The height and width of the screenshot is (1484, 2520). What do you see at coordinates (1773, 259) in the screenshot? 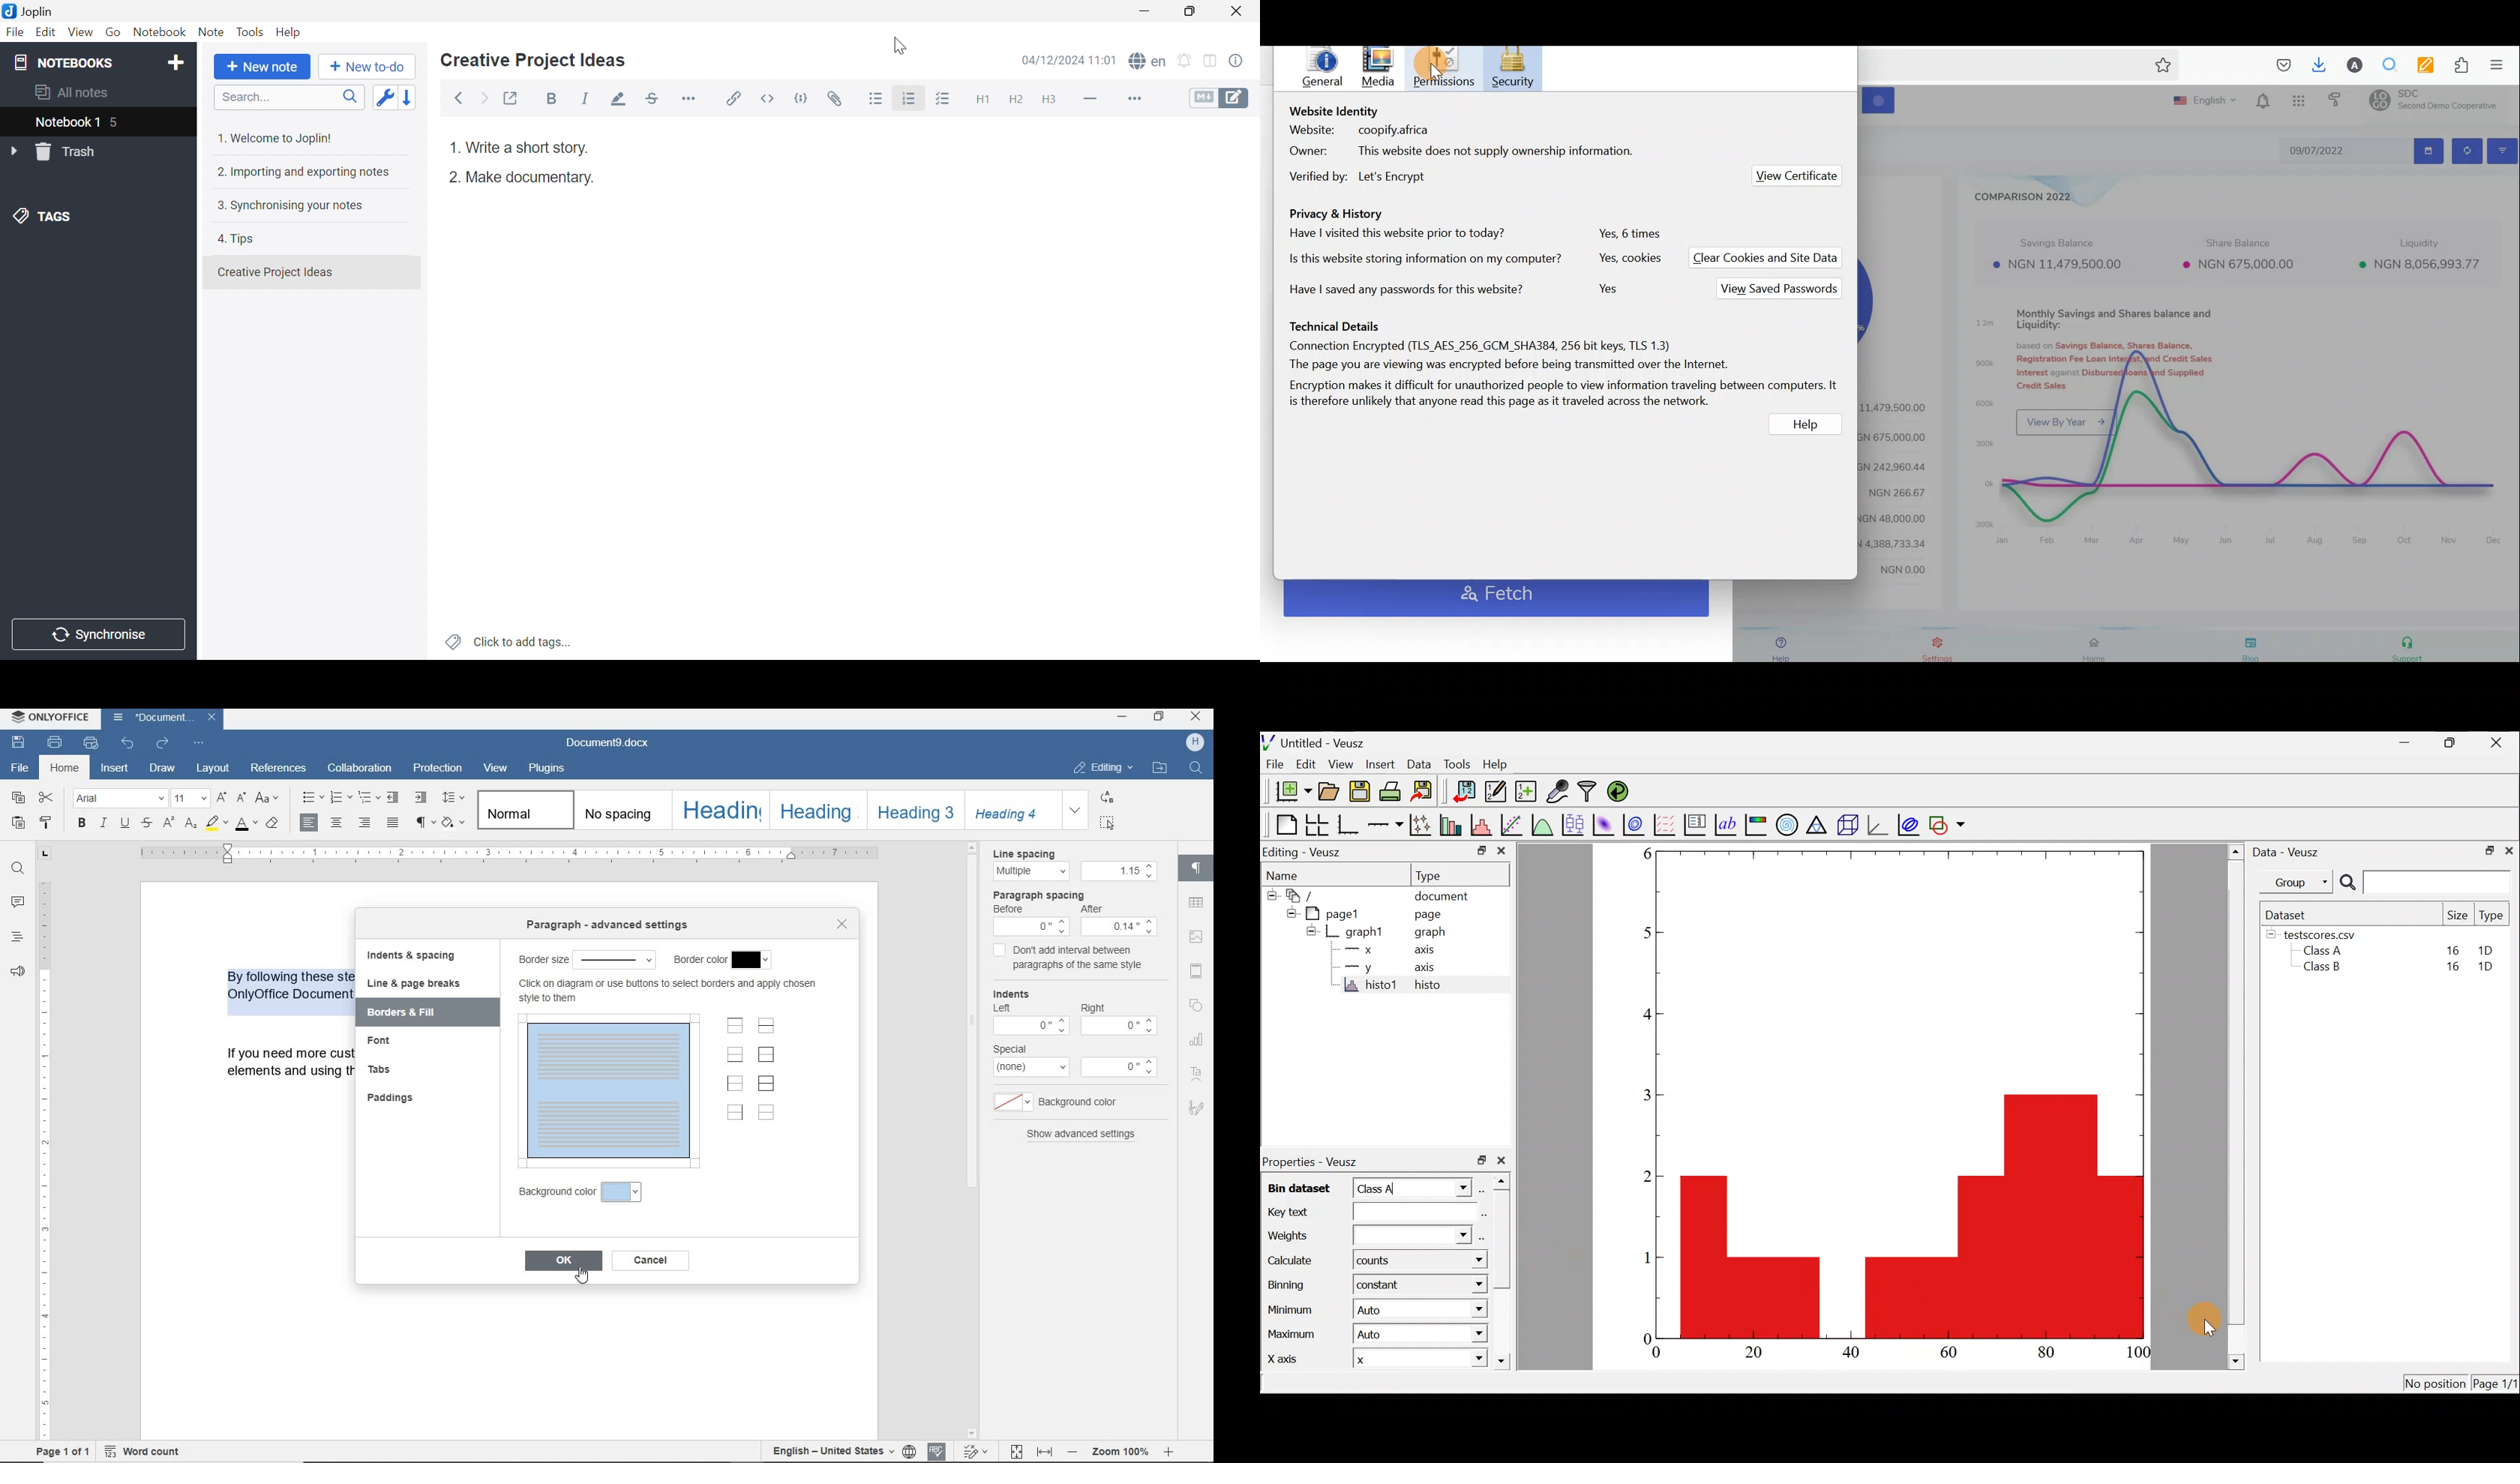
I see `Clear cookies and site data` at bounding box center [1773, 259].